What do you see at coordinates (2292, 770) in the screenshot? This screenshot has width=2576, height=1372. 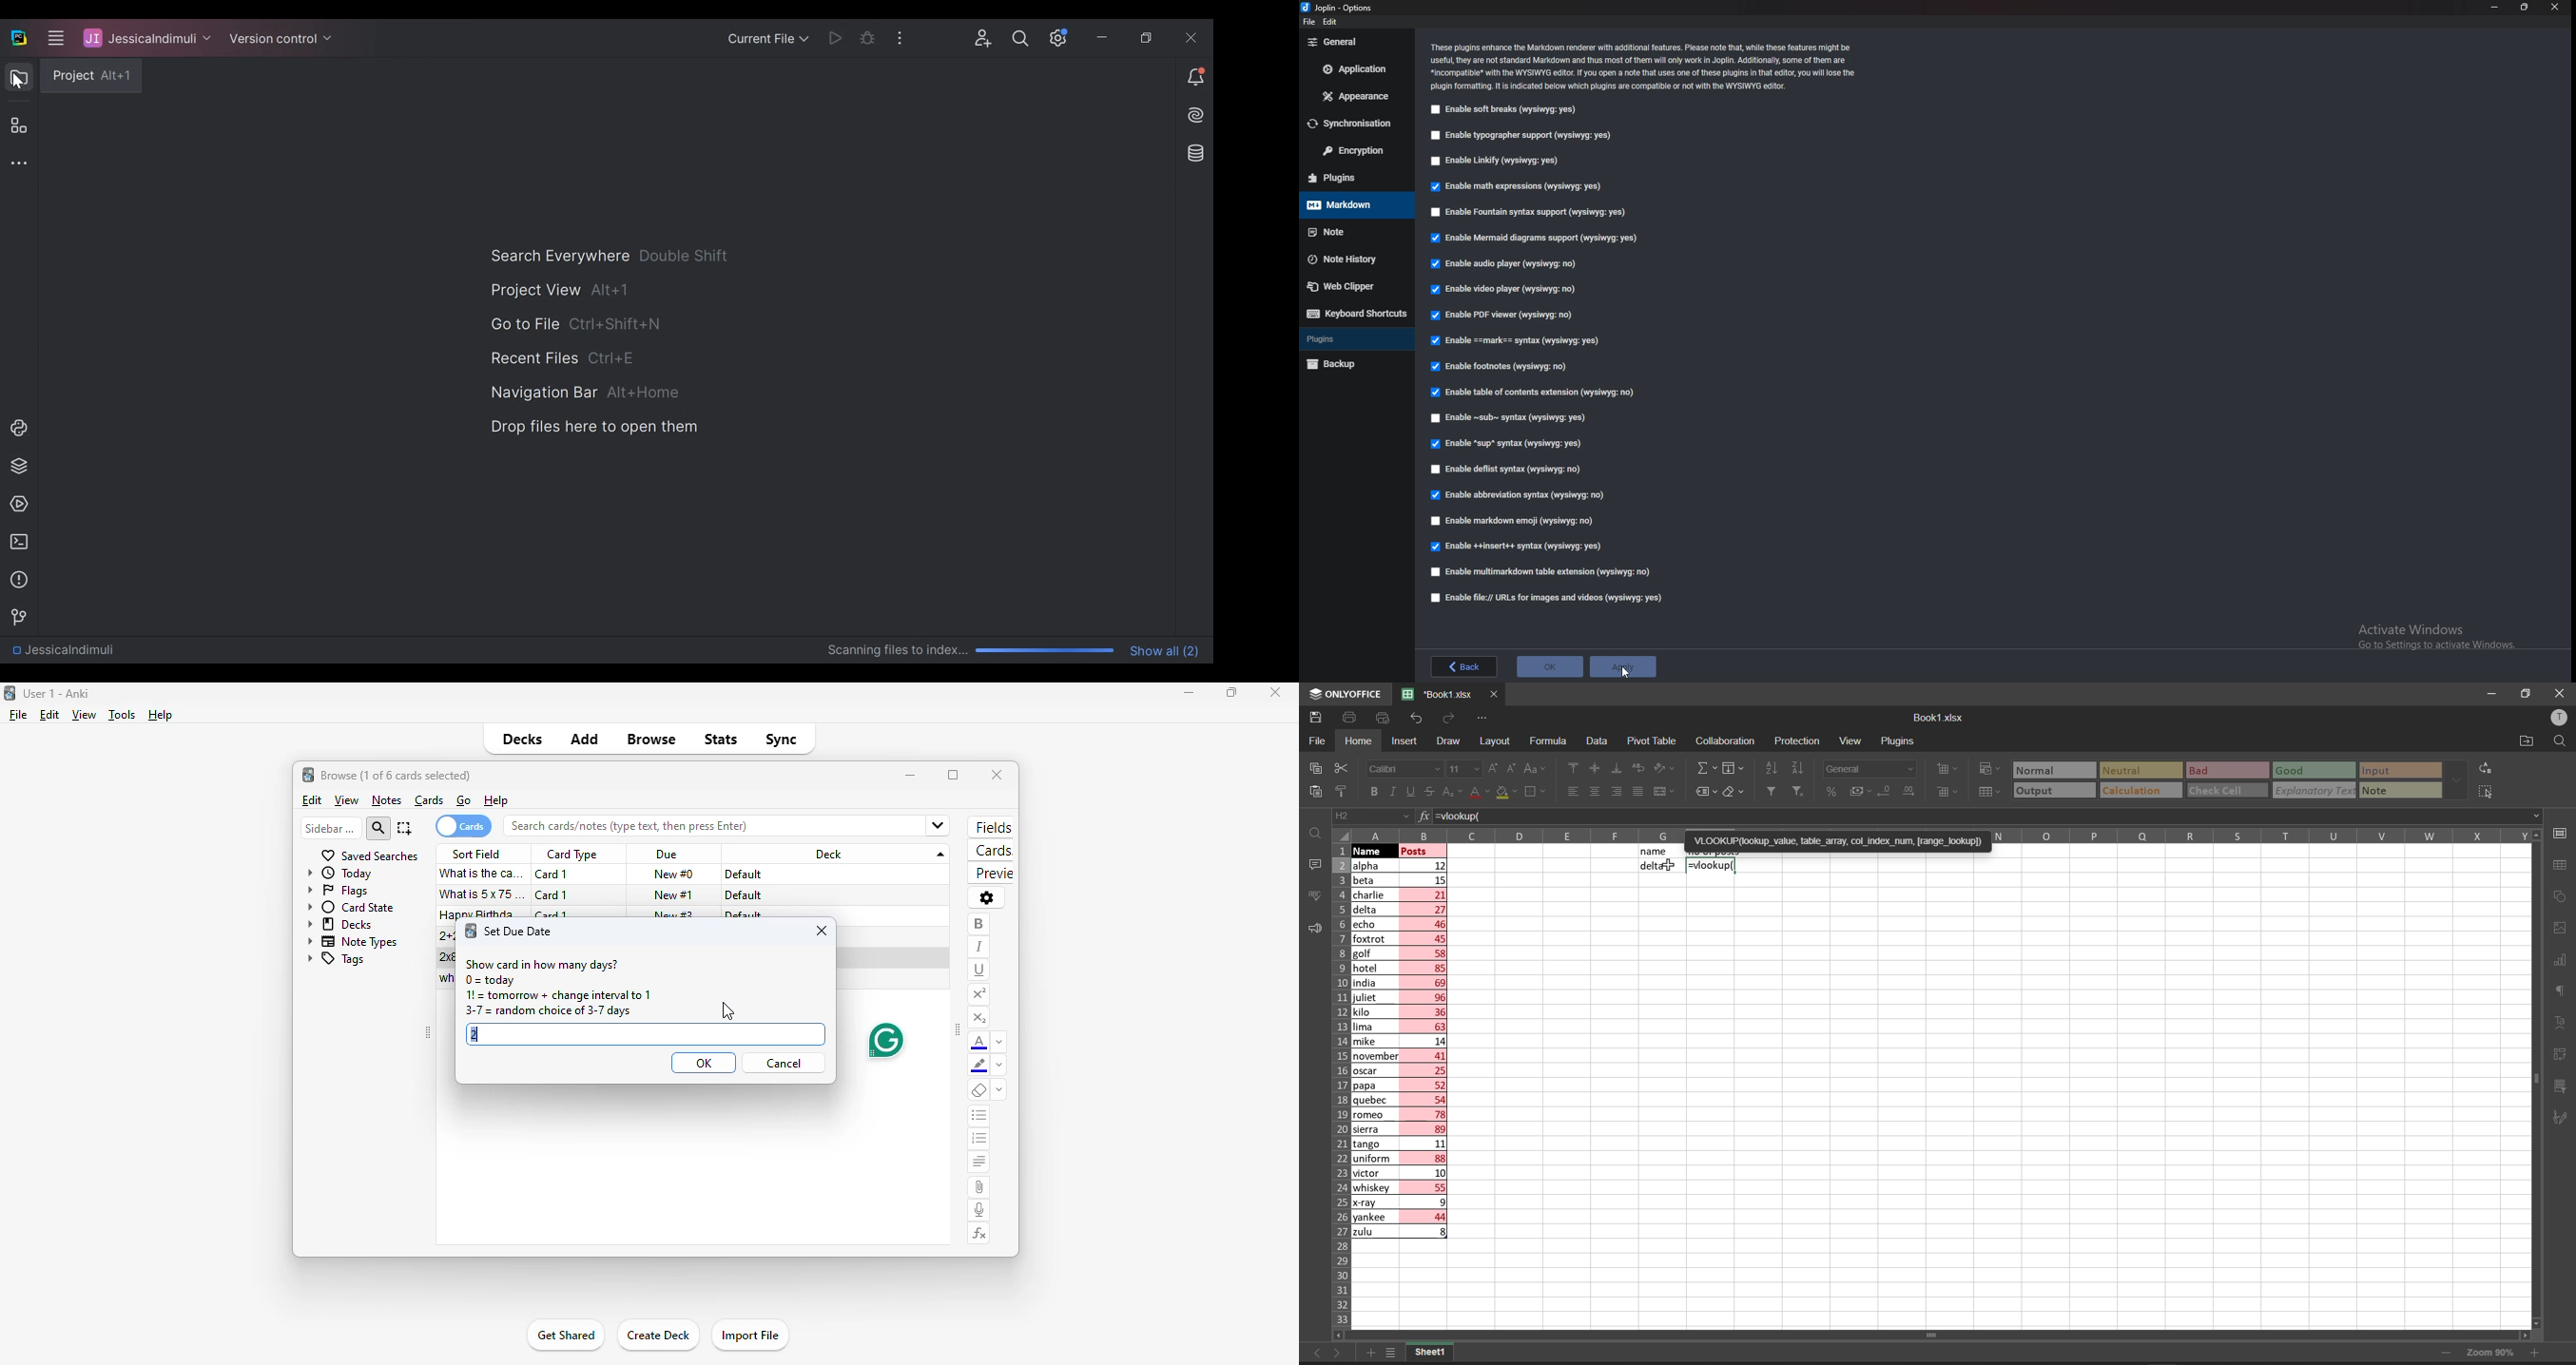 I see `Good` at bounding box center [2292, 770].